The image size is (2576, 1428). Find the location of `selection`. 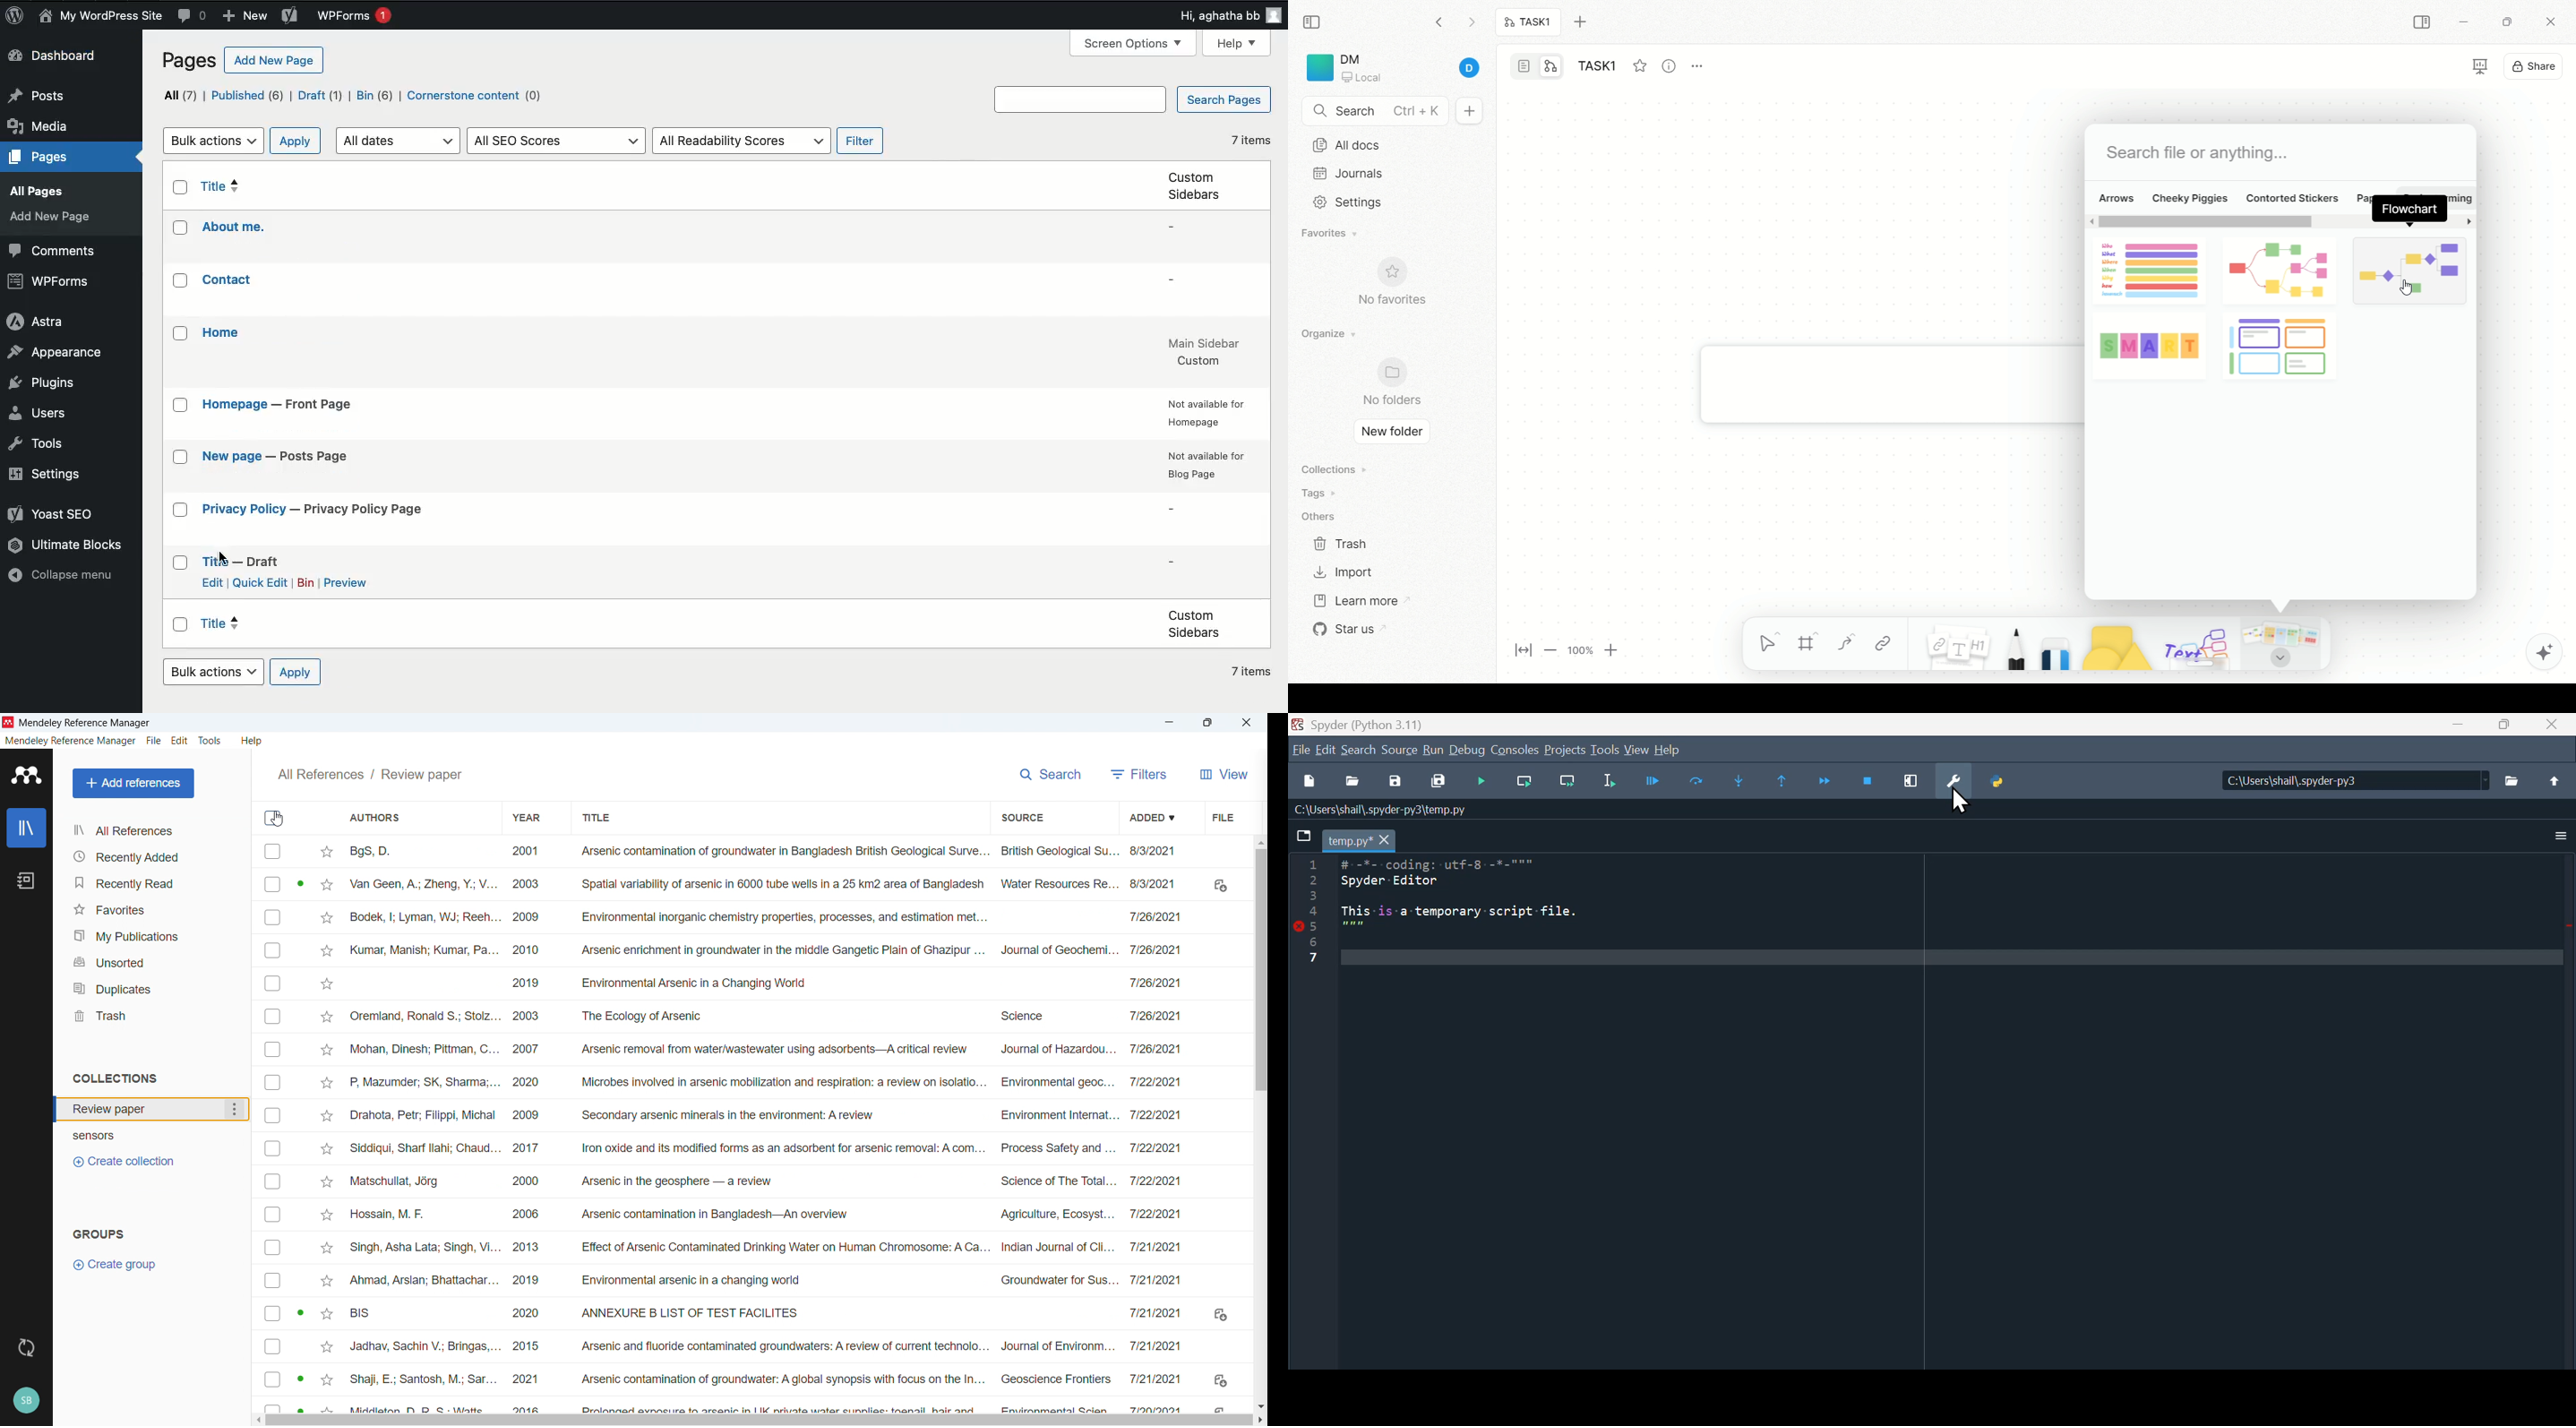

selection is located at coordinates (1770, 646).